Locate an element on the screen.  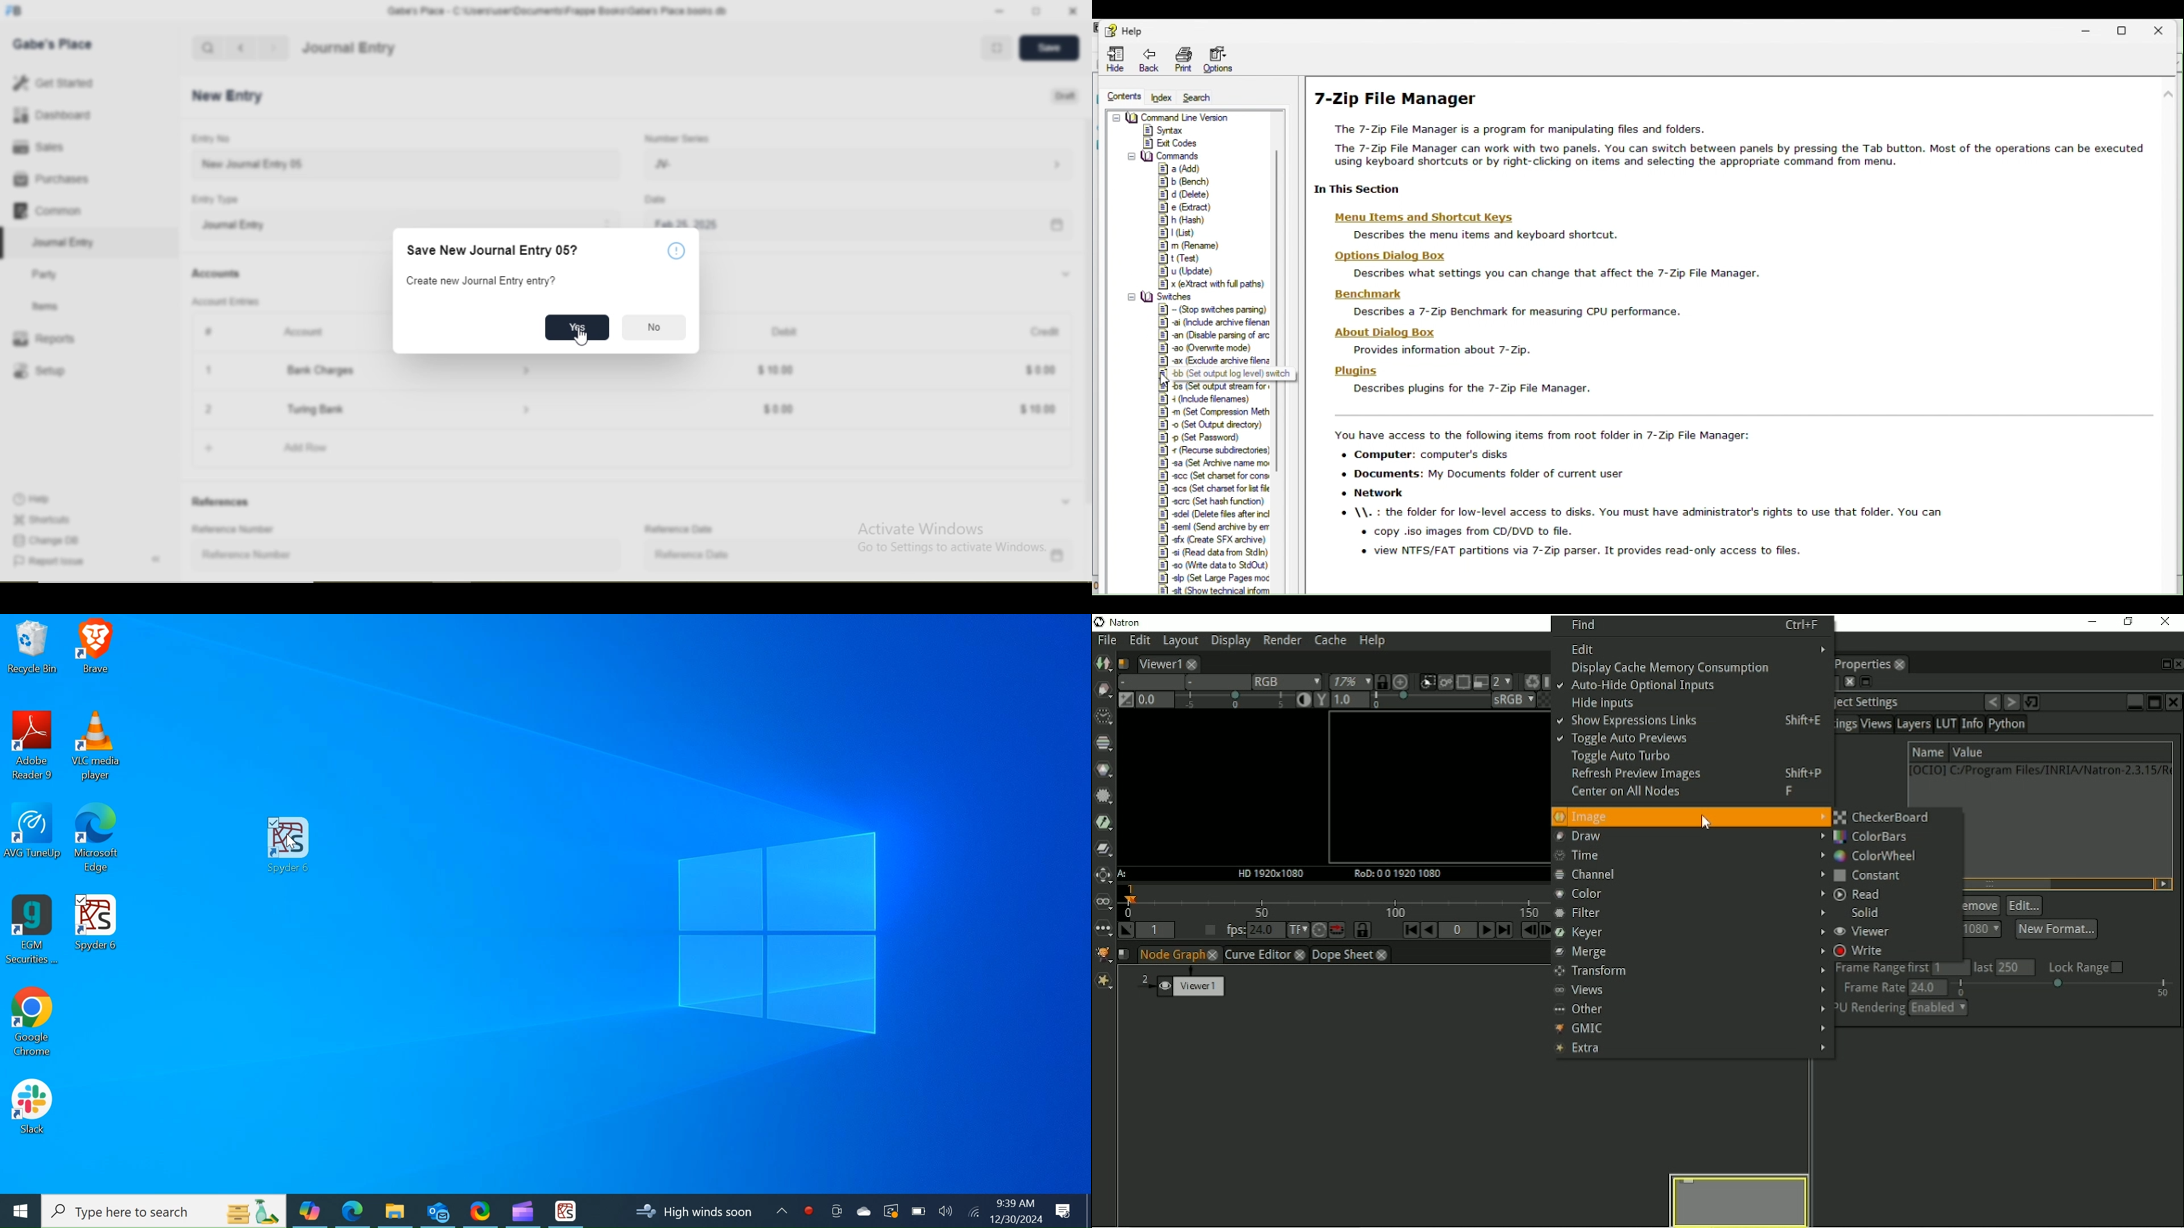
Outlook Desktop Icon is located at coordinates (438, 1210).